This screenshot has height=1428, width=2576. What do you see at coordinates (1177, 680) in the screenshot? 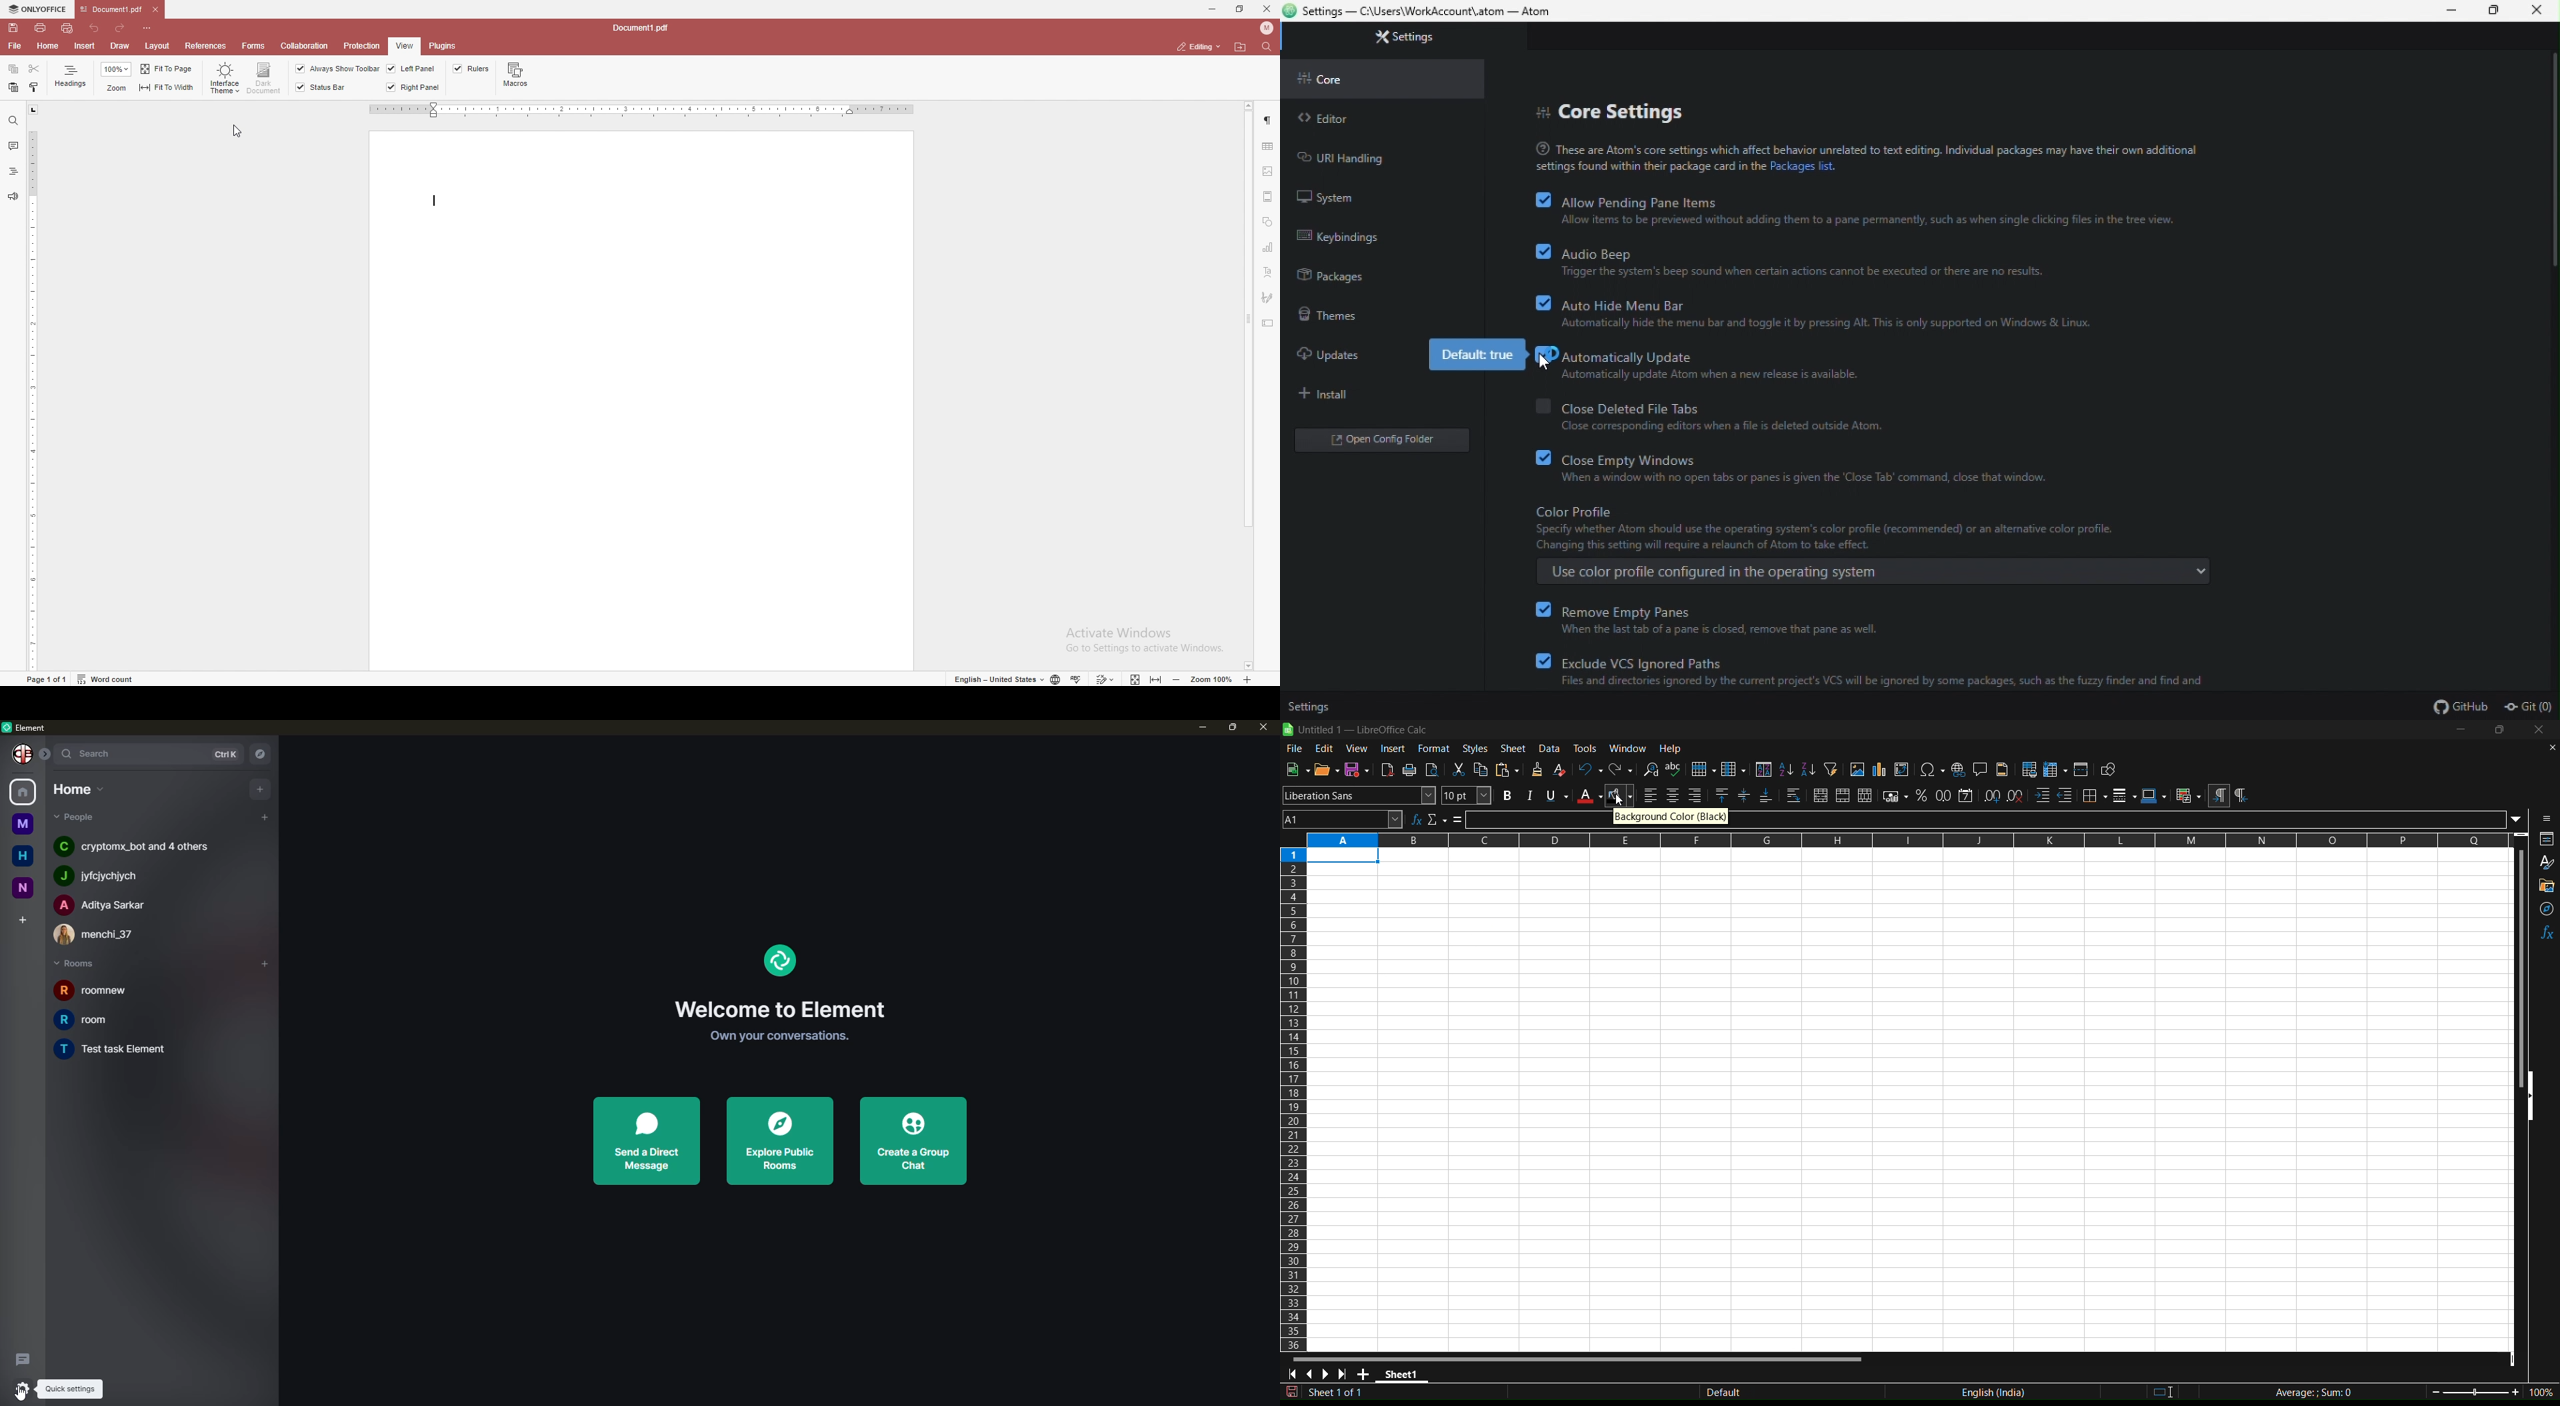
I see `zoom out` at bounding box center [1177, 680].